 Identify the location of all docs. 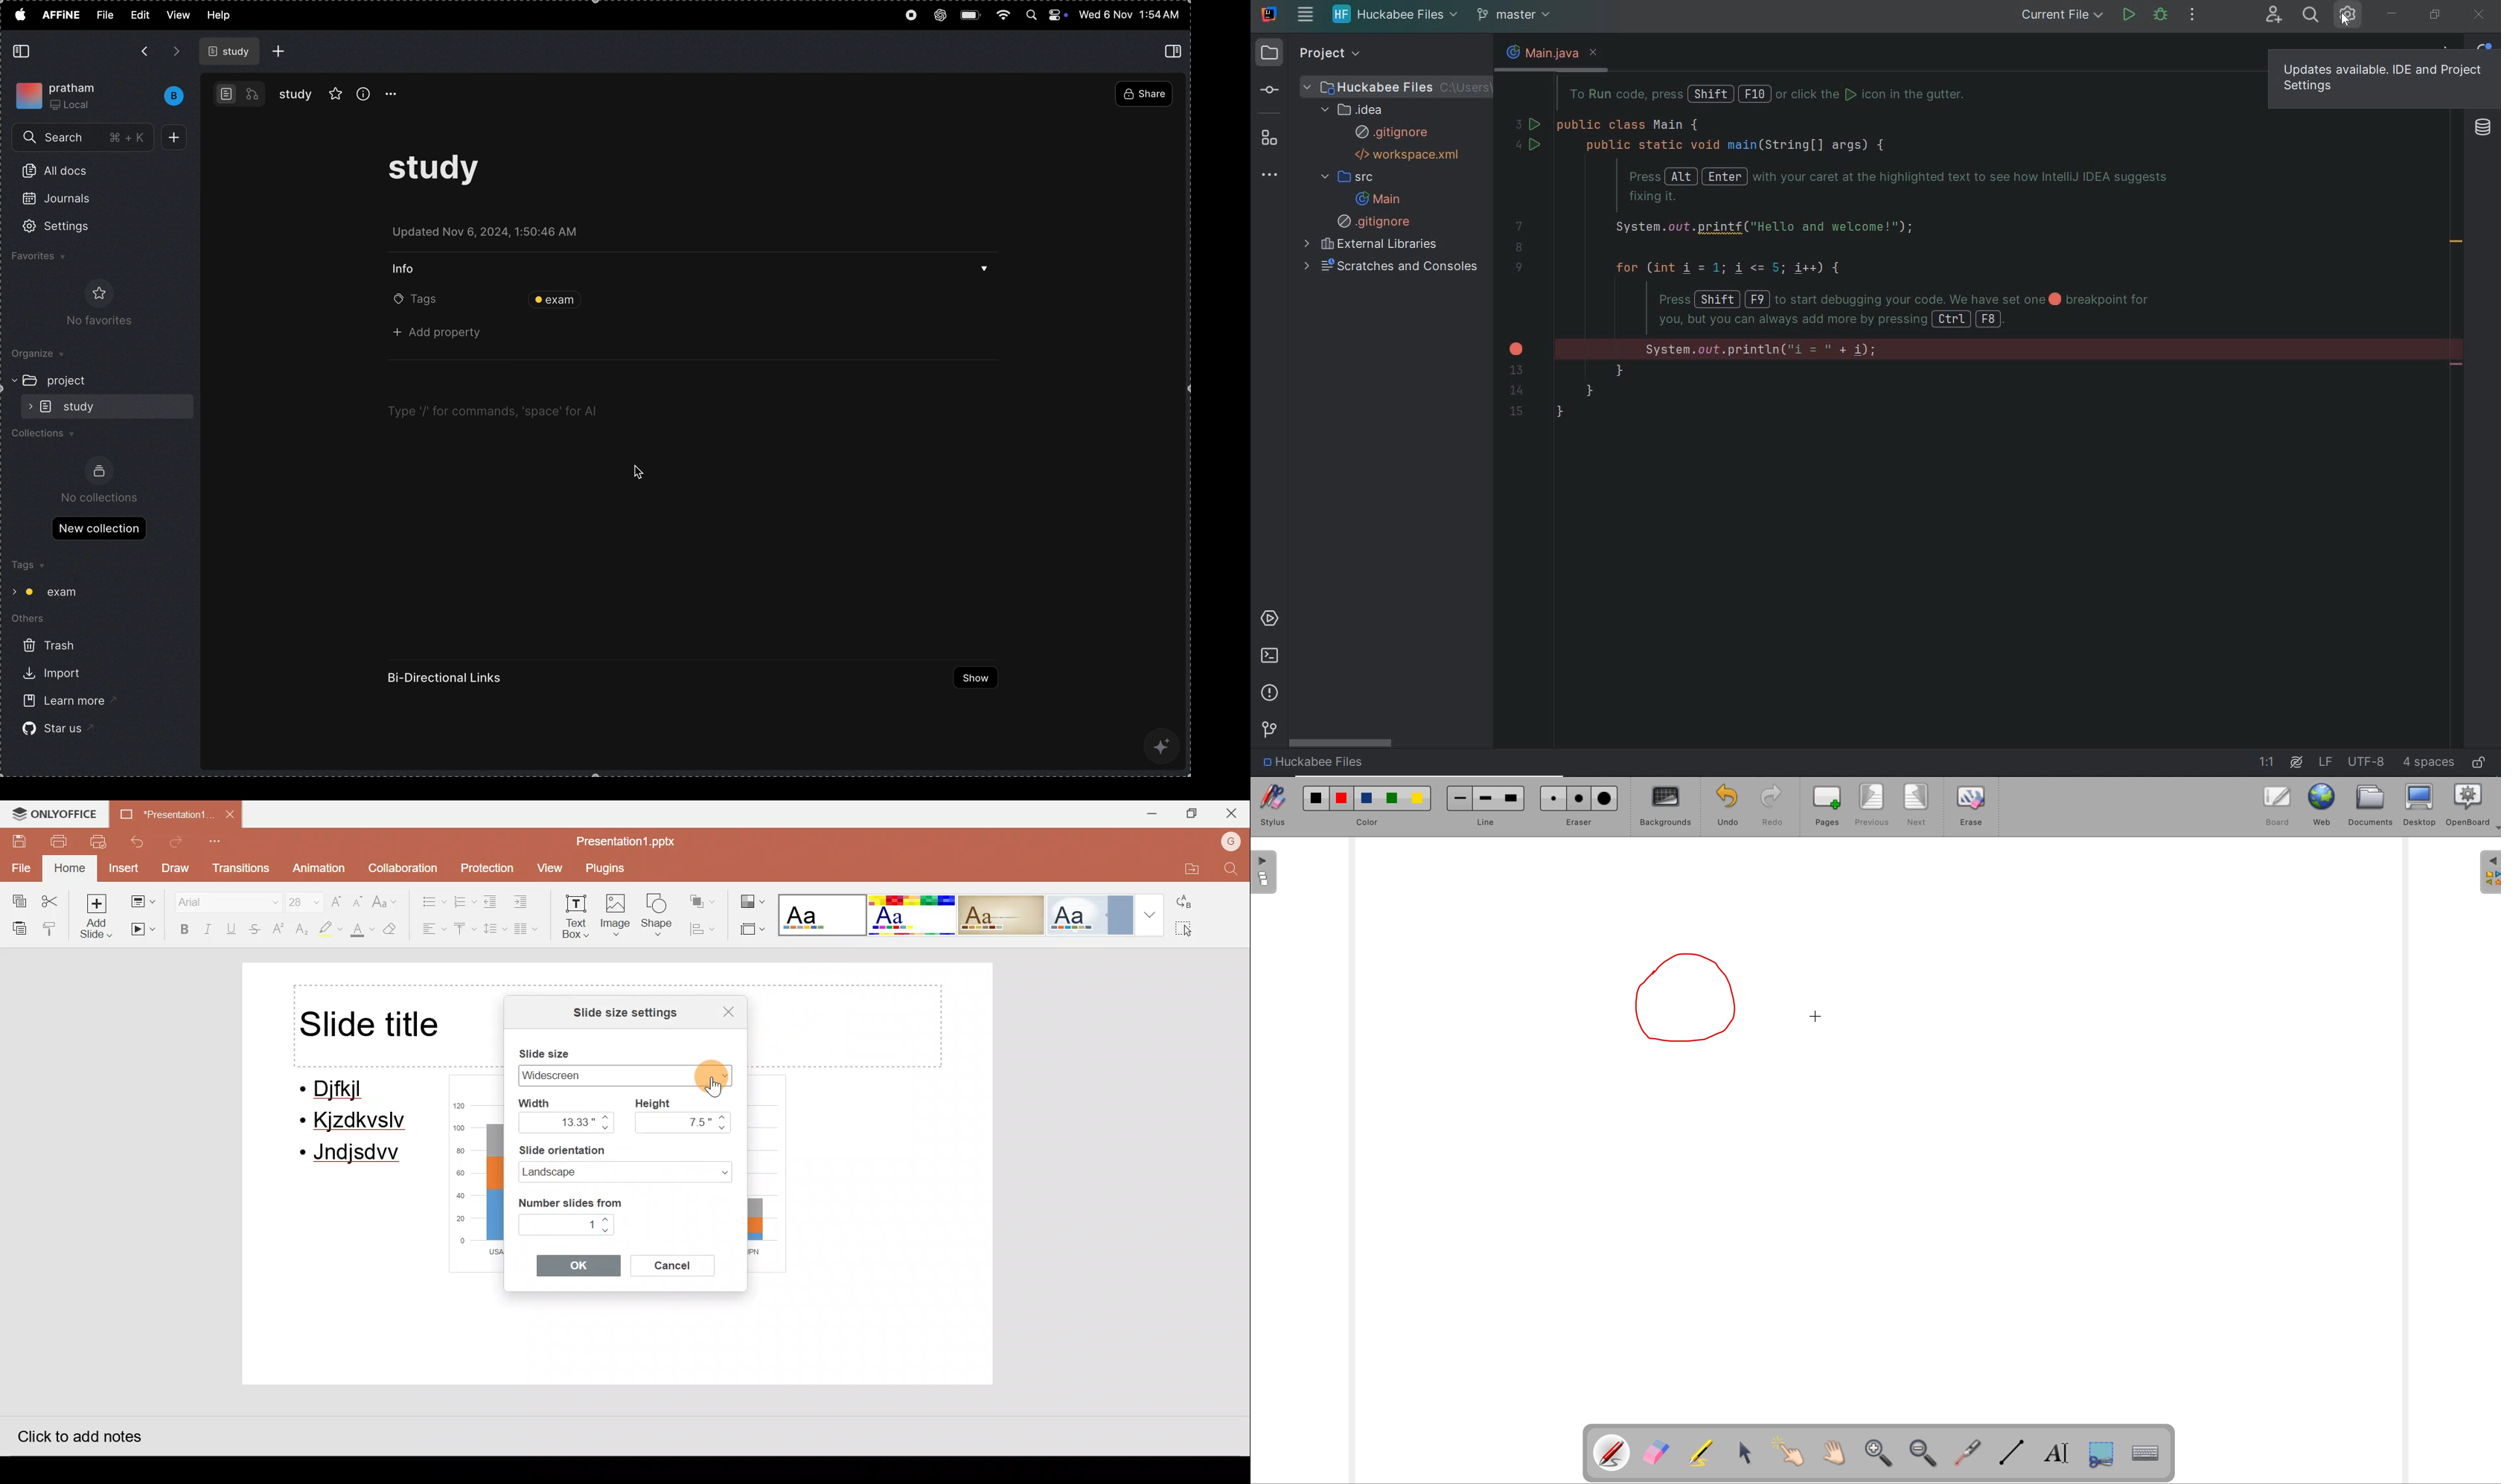
(60, 173).